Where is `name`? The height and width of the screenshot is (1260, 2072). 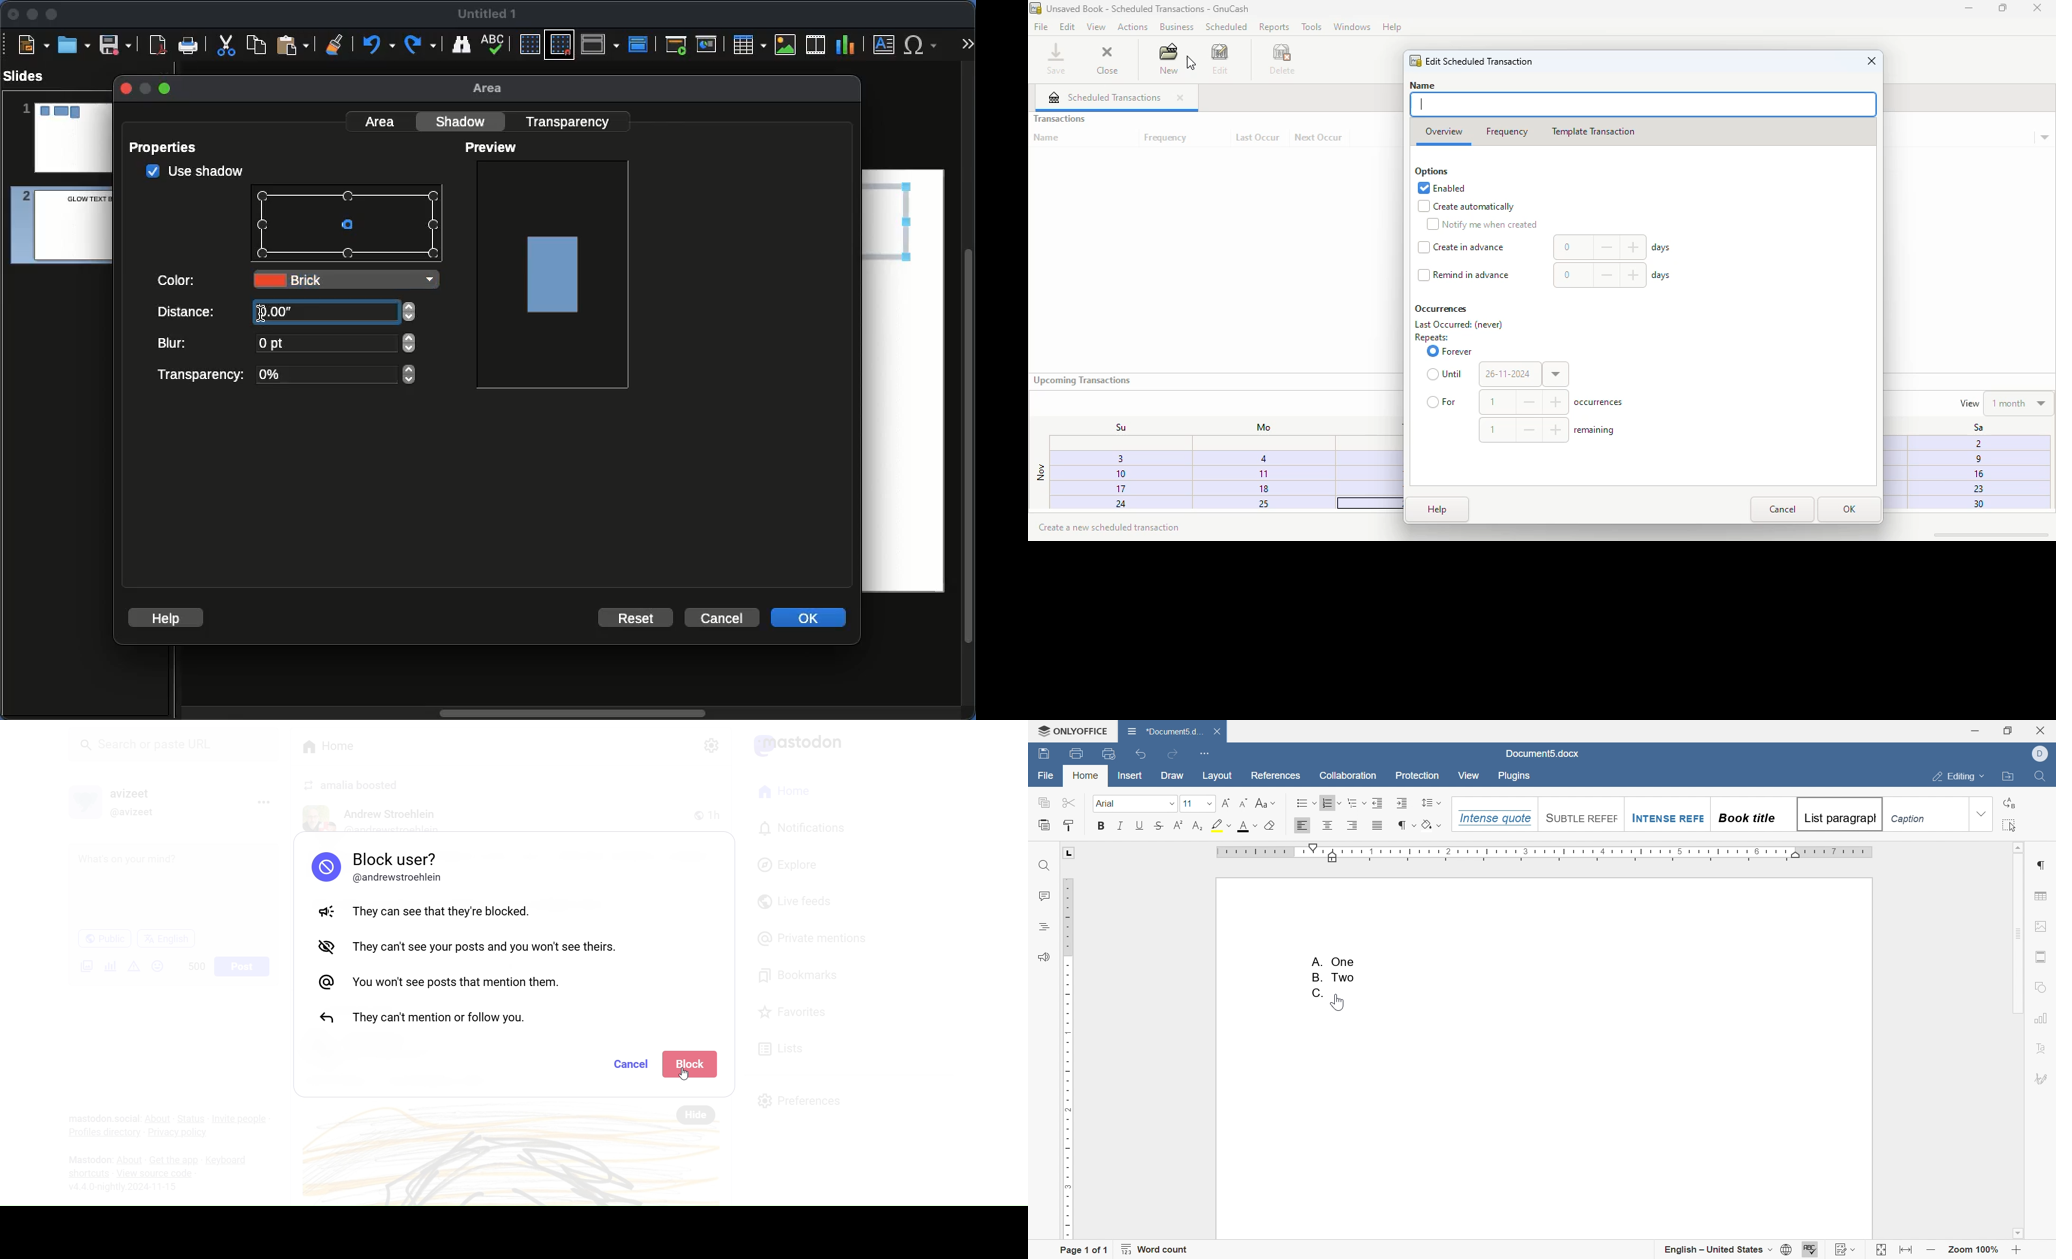 name is located at coordinates (1422, 85).